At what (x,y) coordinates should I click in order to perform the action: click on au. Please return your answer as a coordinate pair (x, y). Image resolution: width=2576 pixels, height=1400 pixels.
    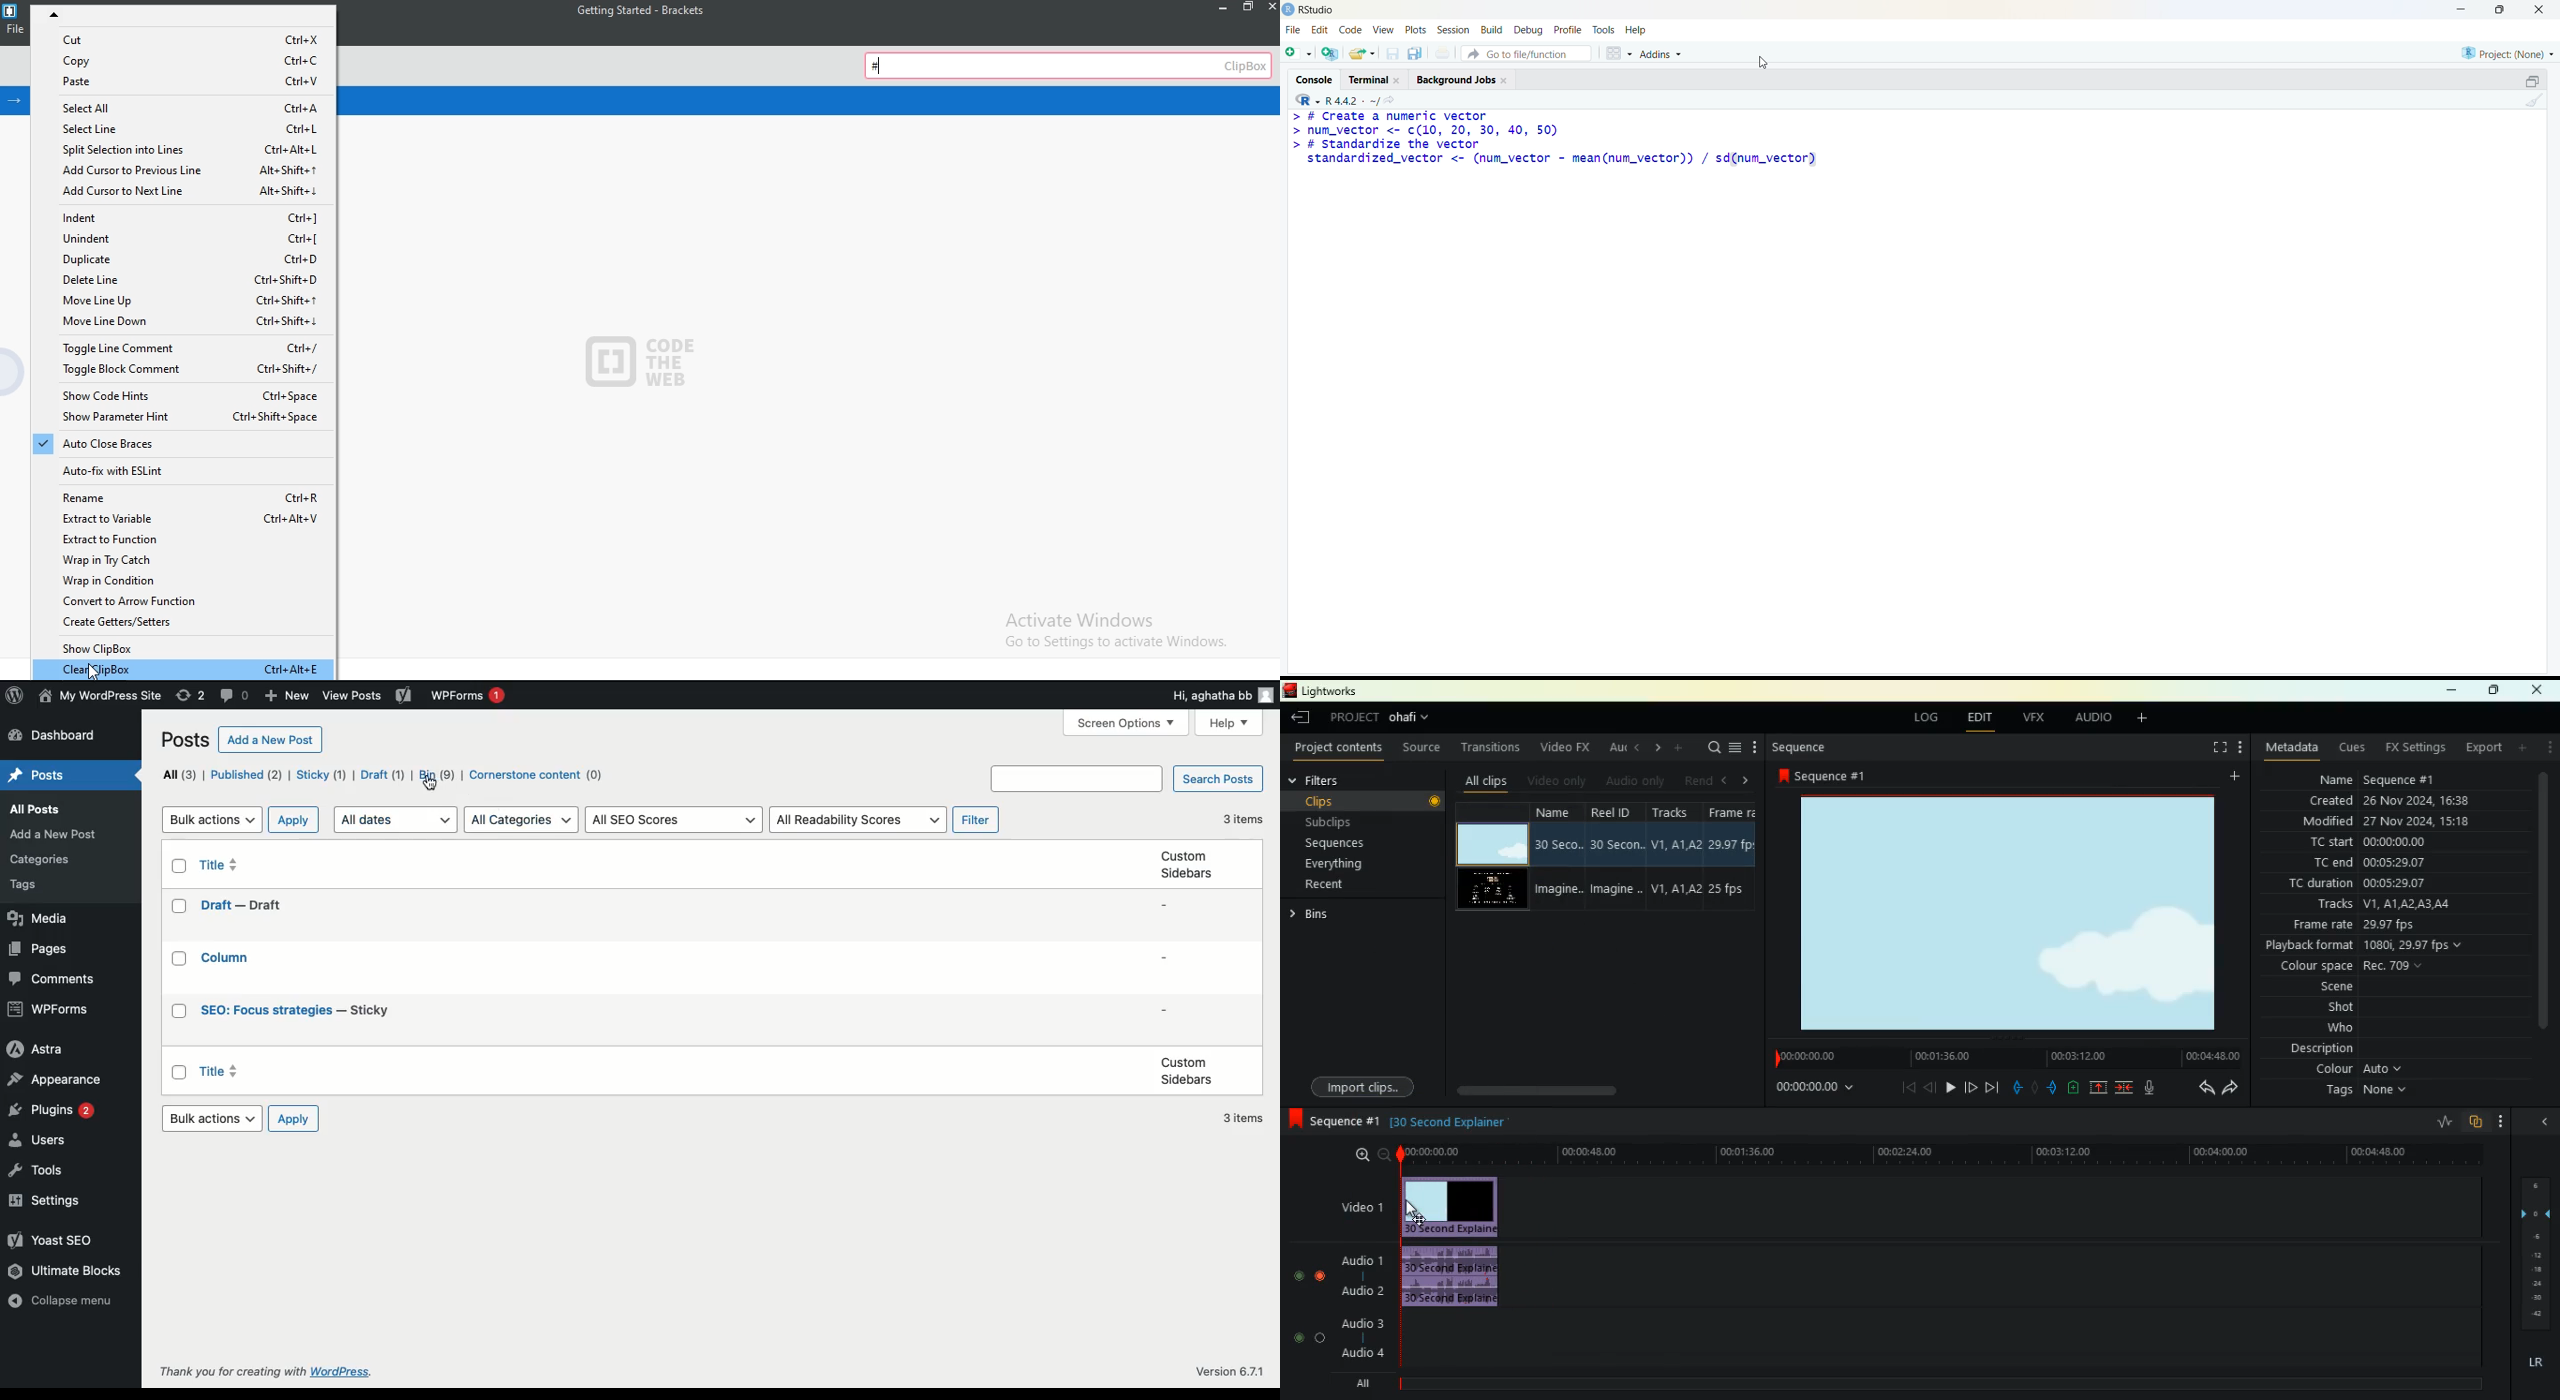
    Looking at the image, I should click on (1618, 749).